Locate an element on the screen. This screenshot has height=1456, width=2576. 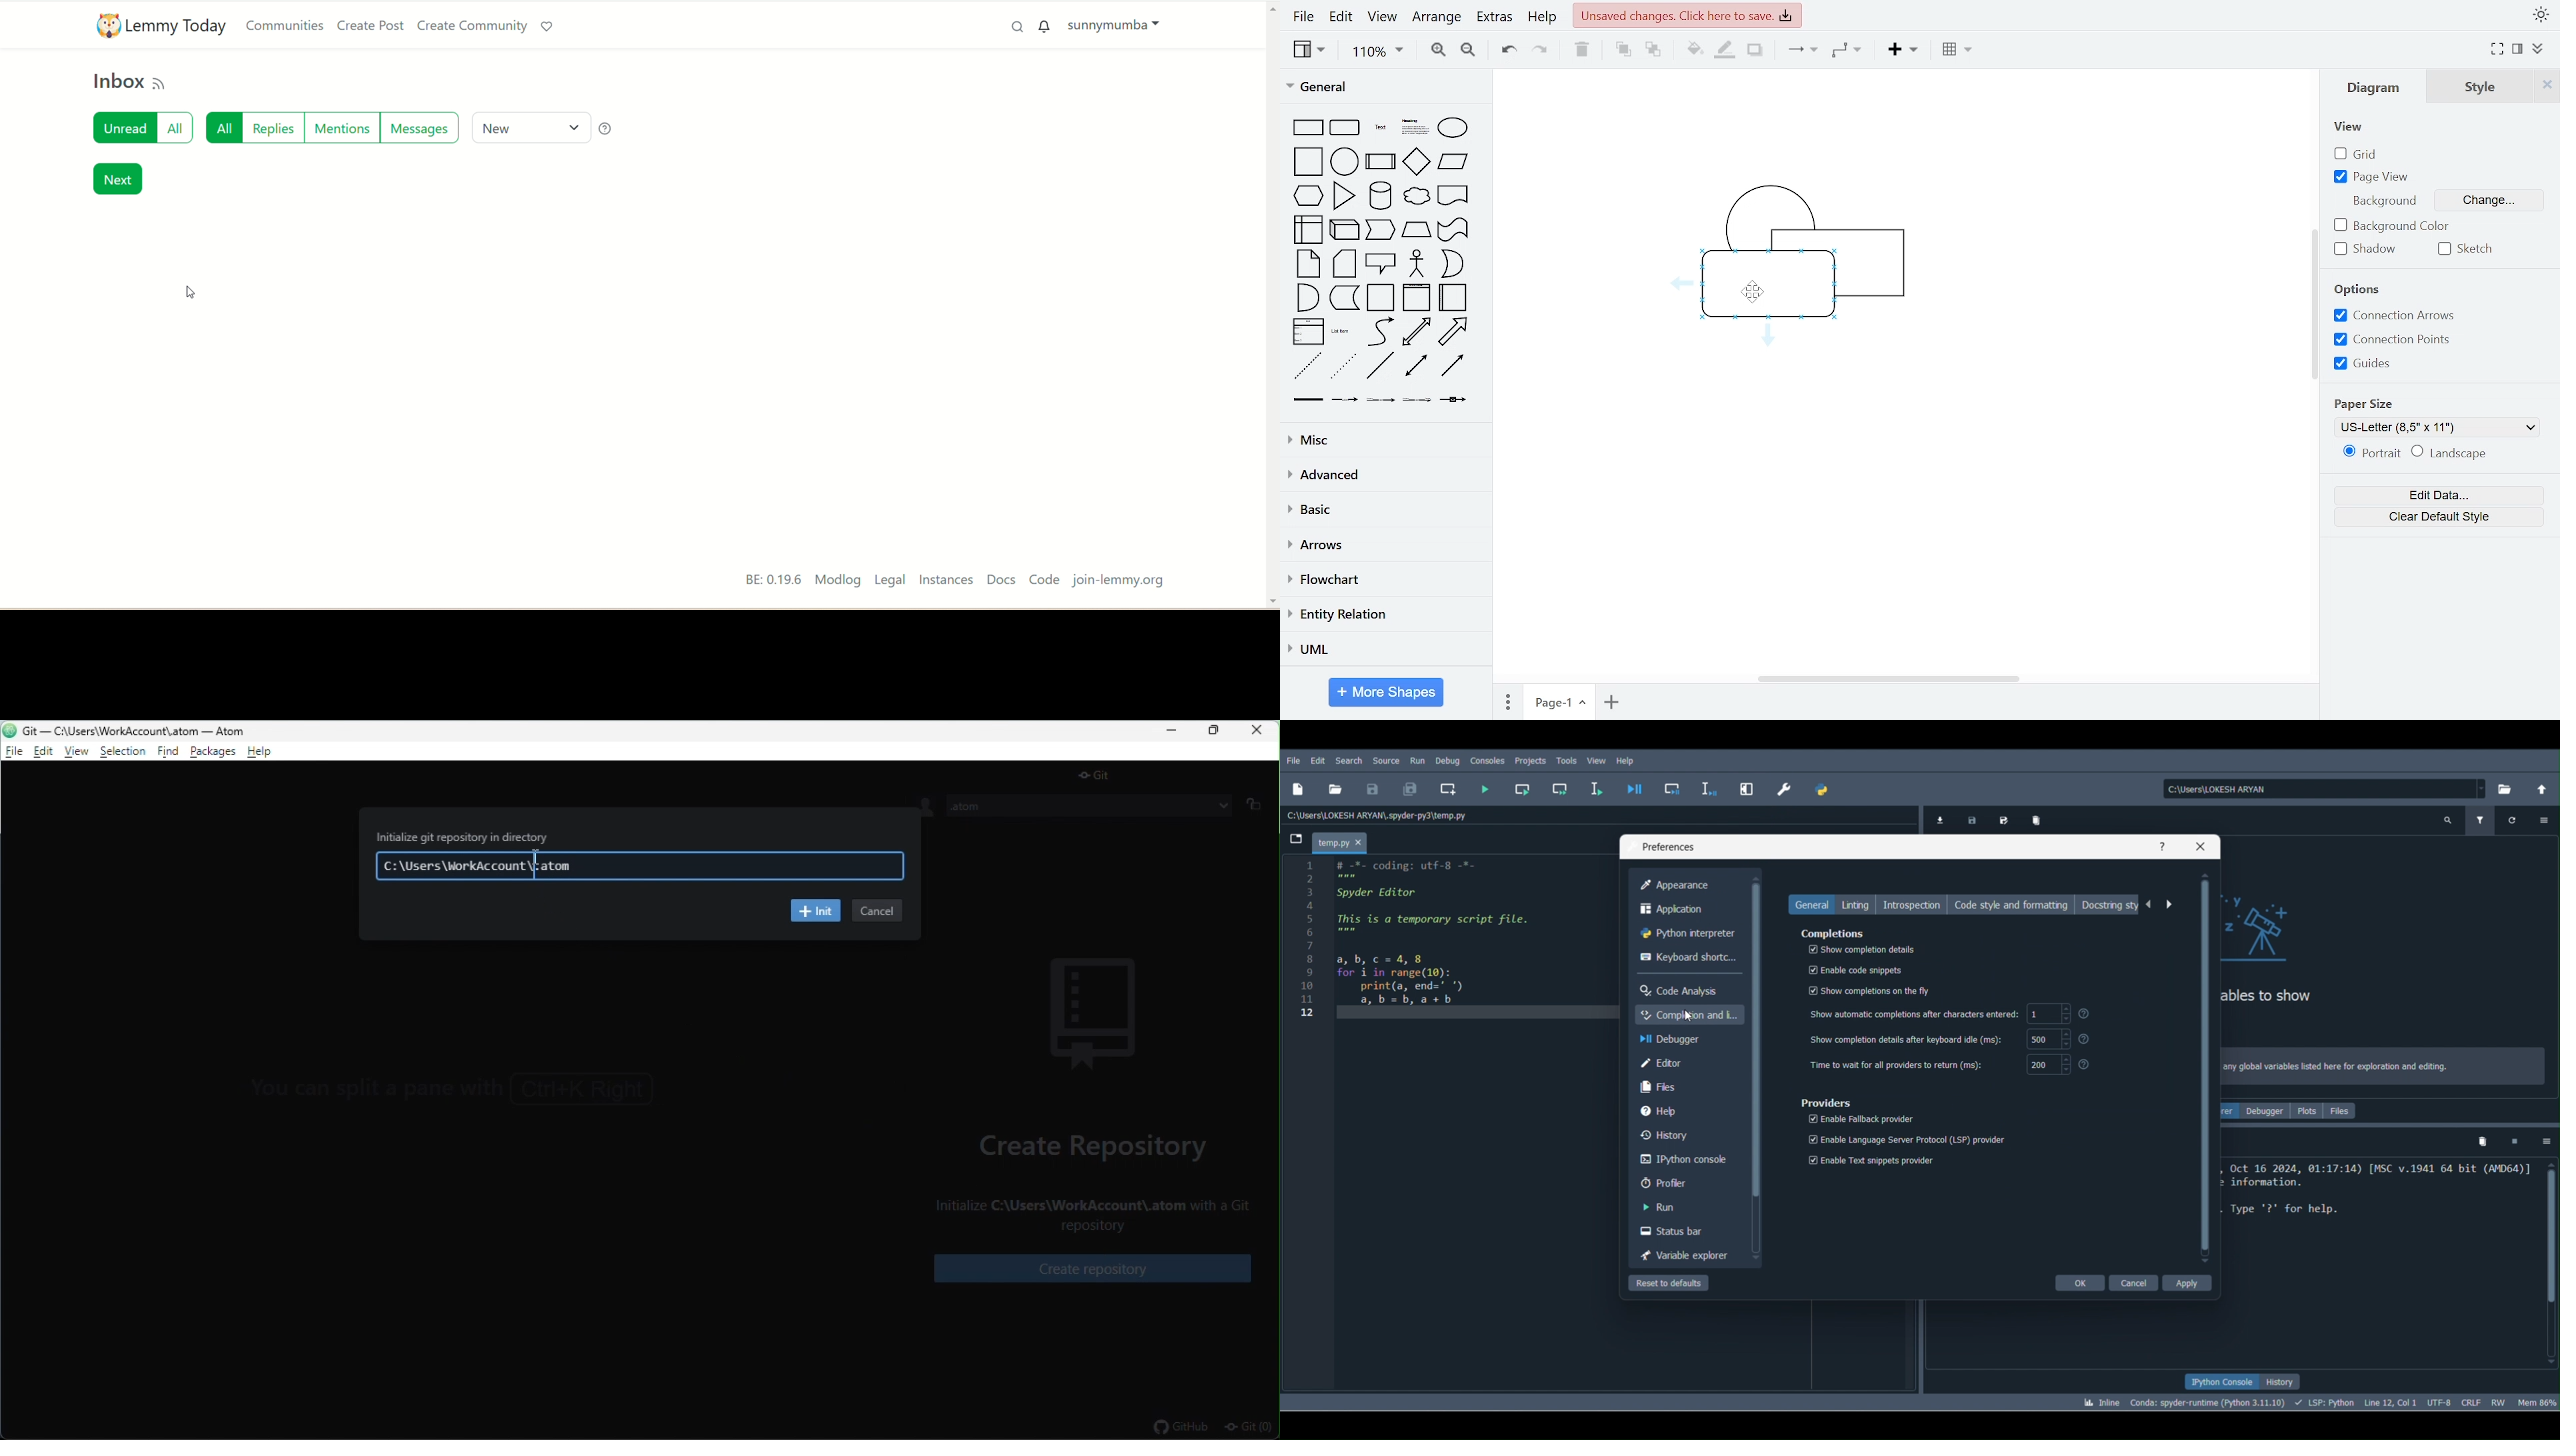
line is located at coordinates (1382, 366).